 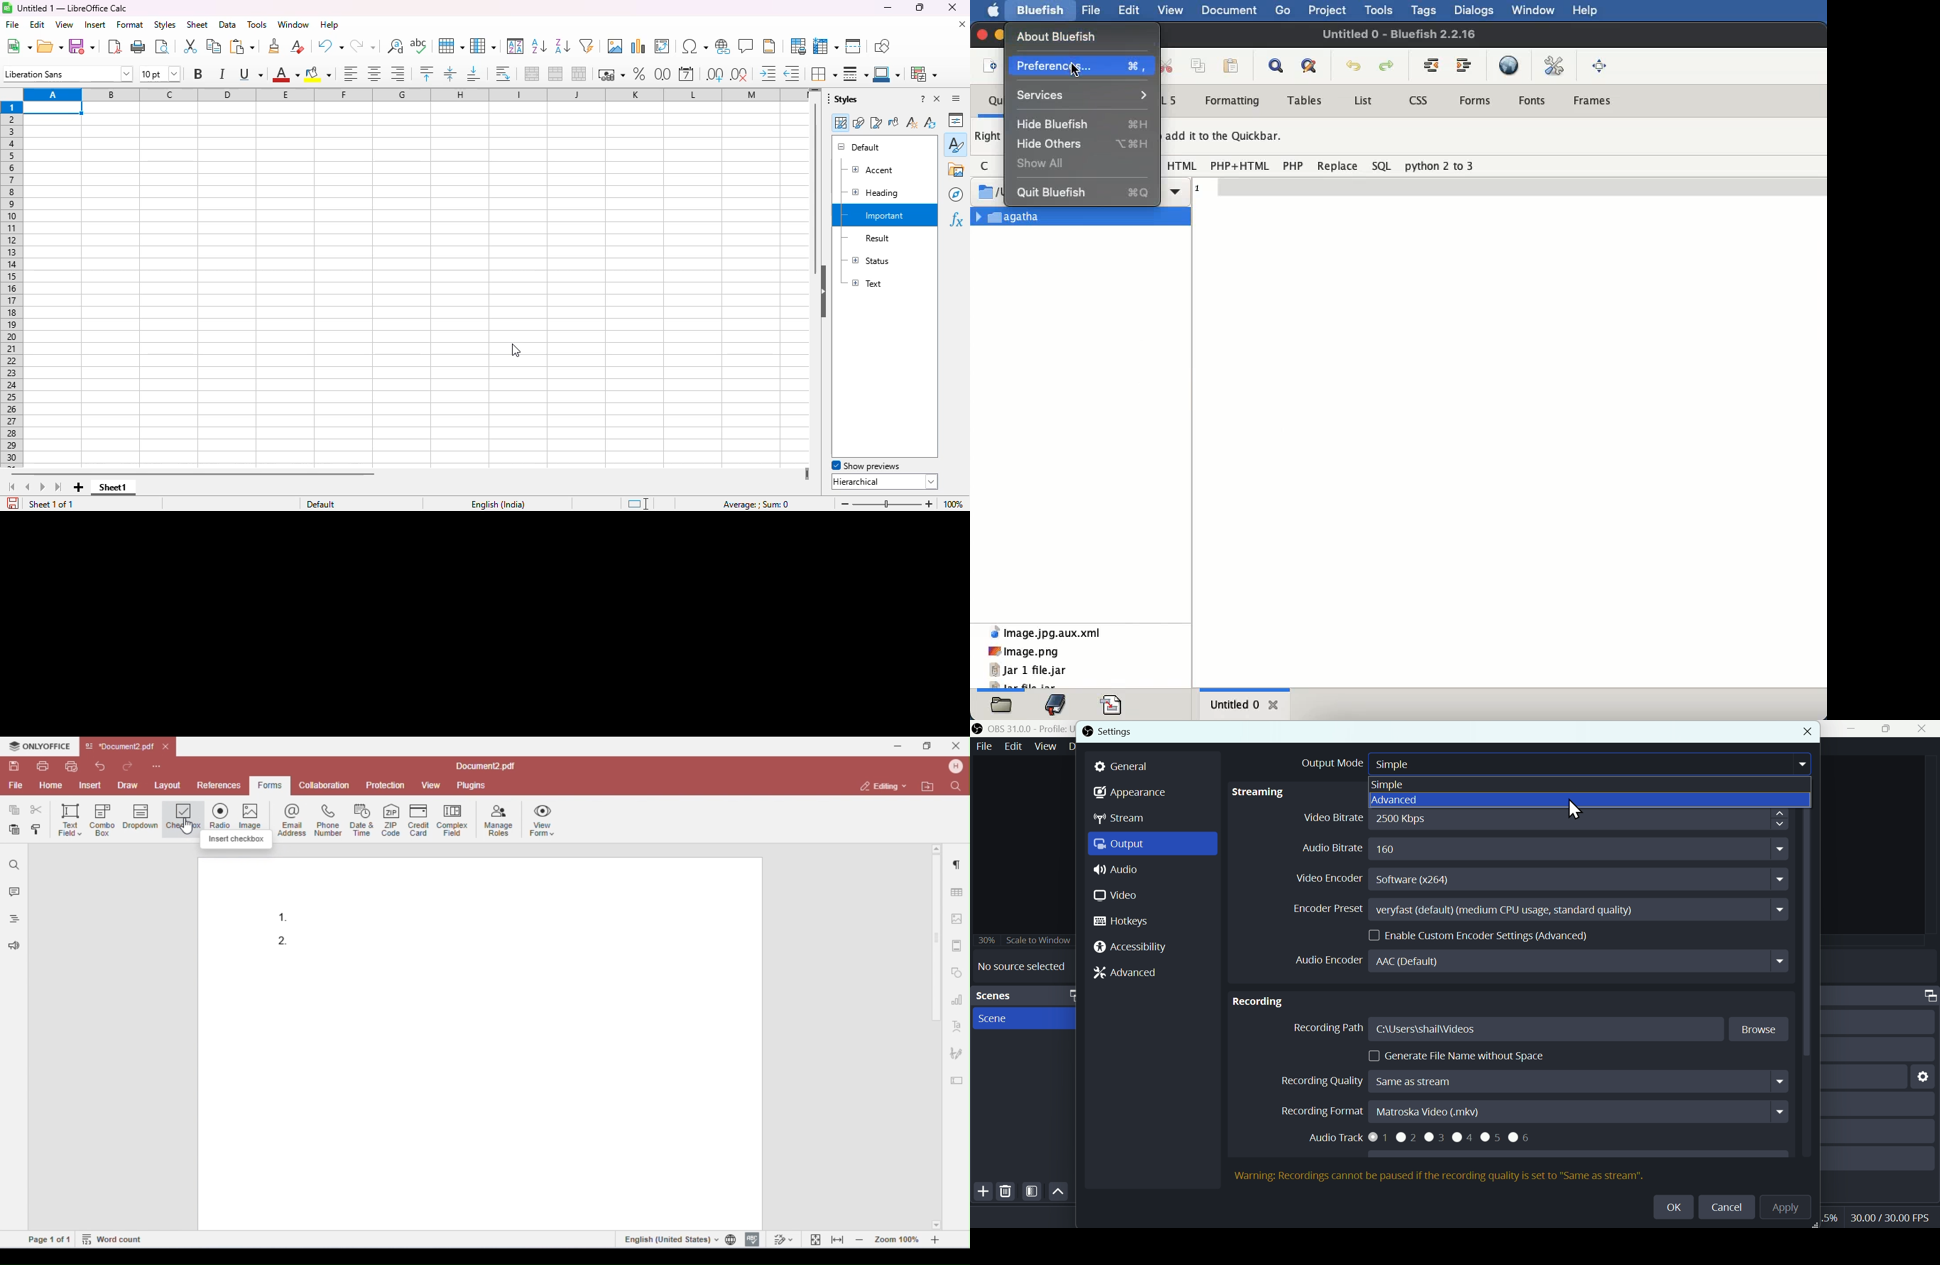 What do you see at coordinates (1534, 962) in the screenshot?
I see `Audio encoder` at bounding box center [1534, 962].